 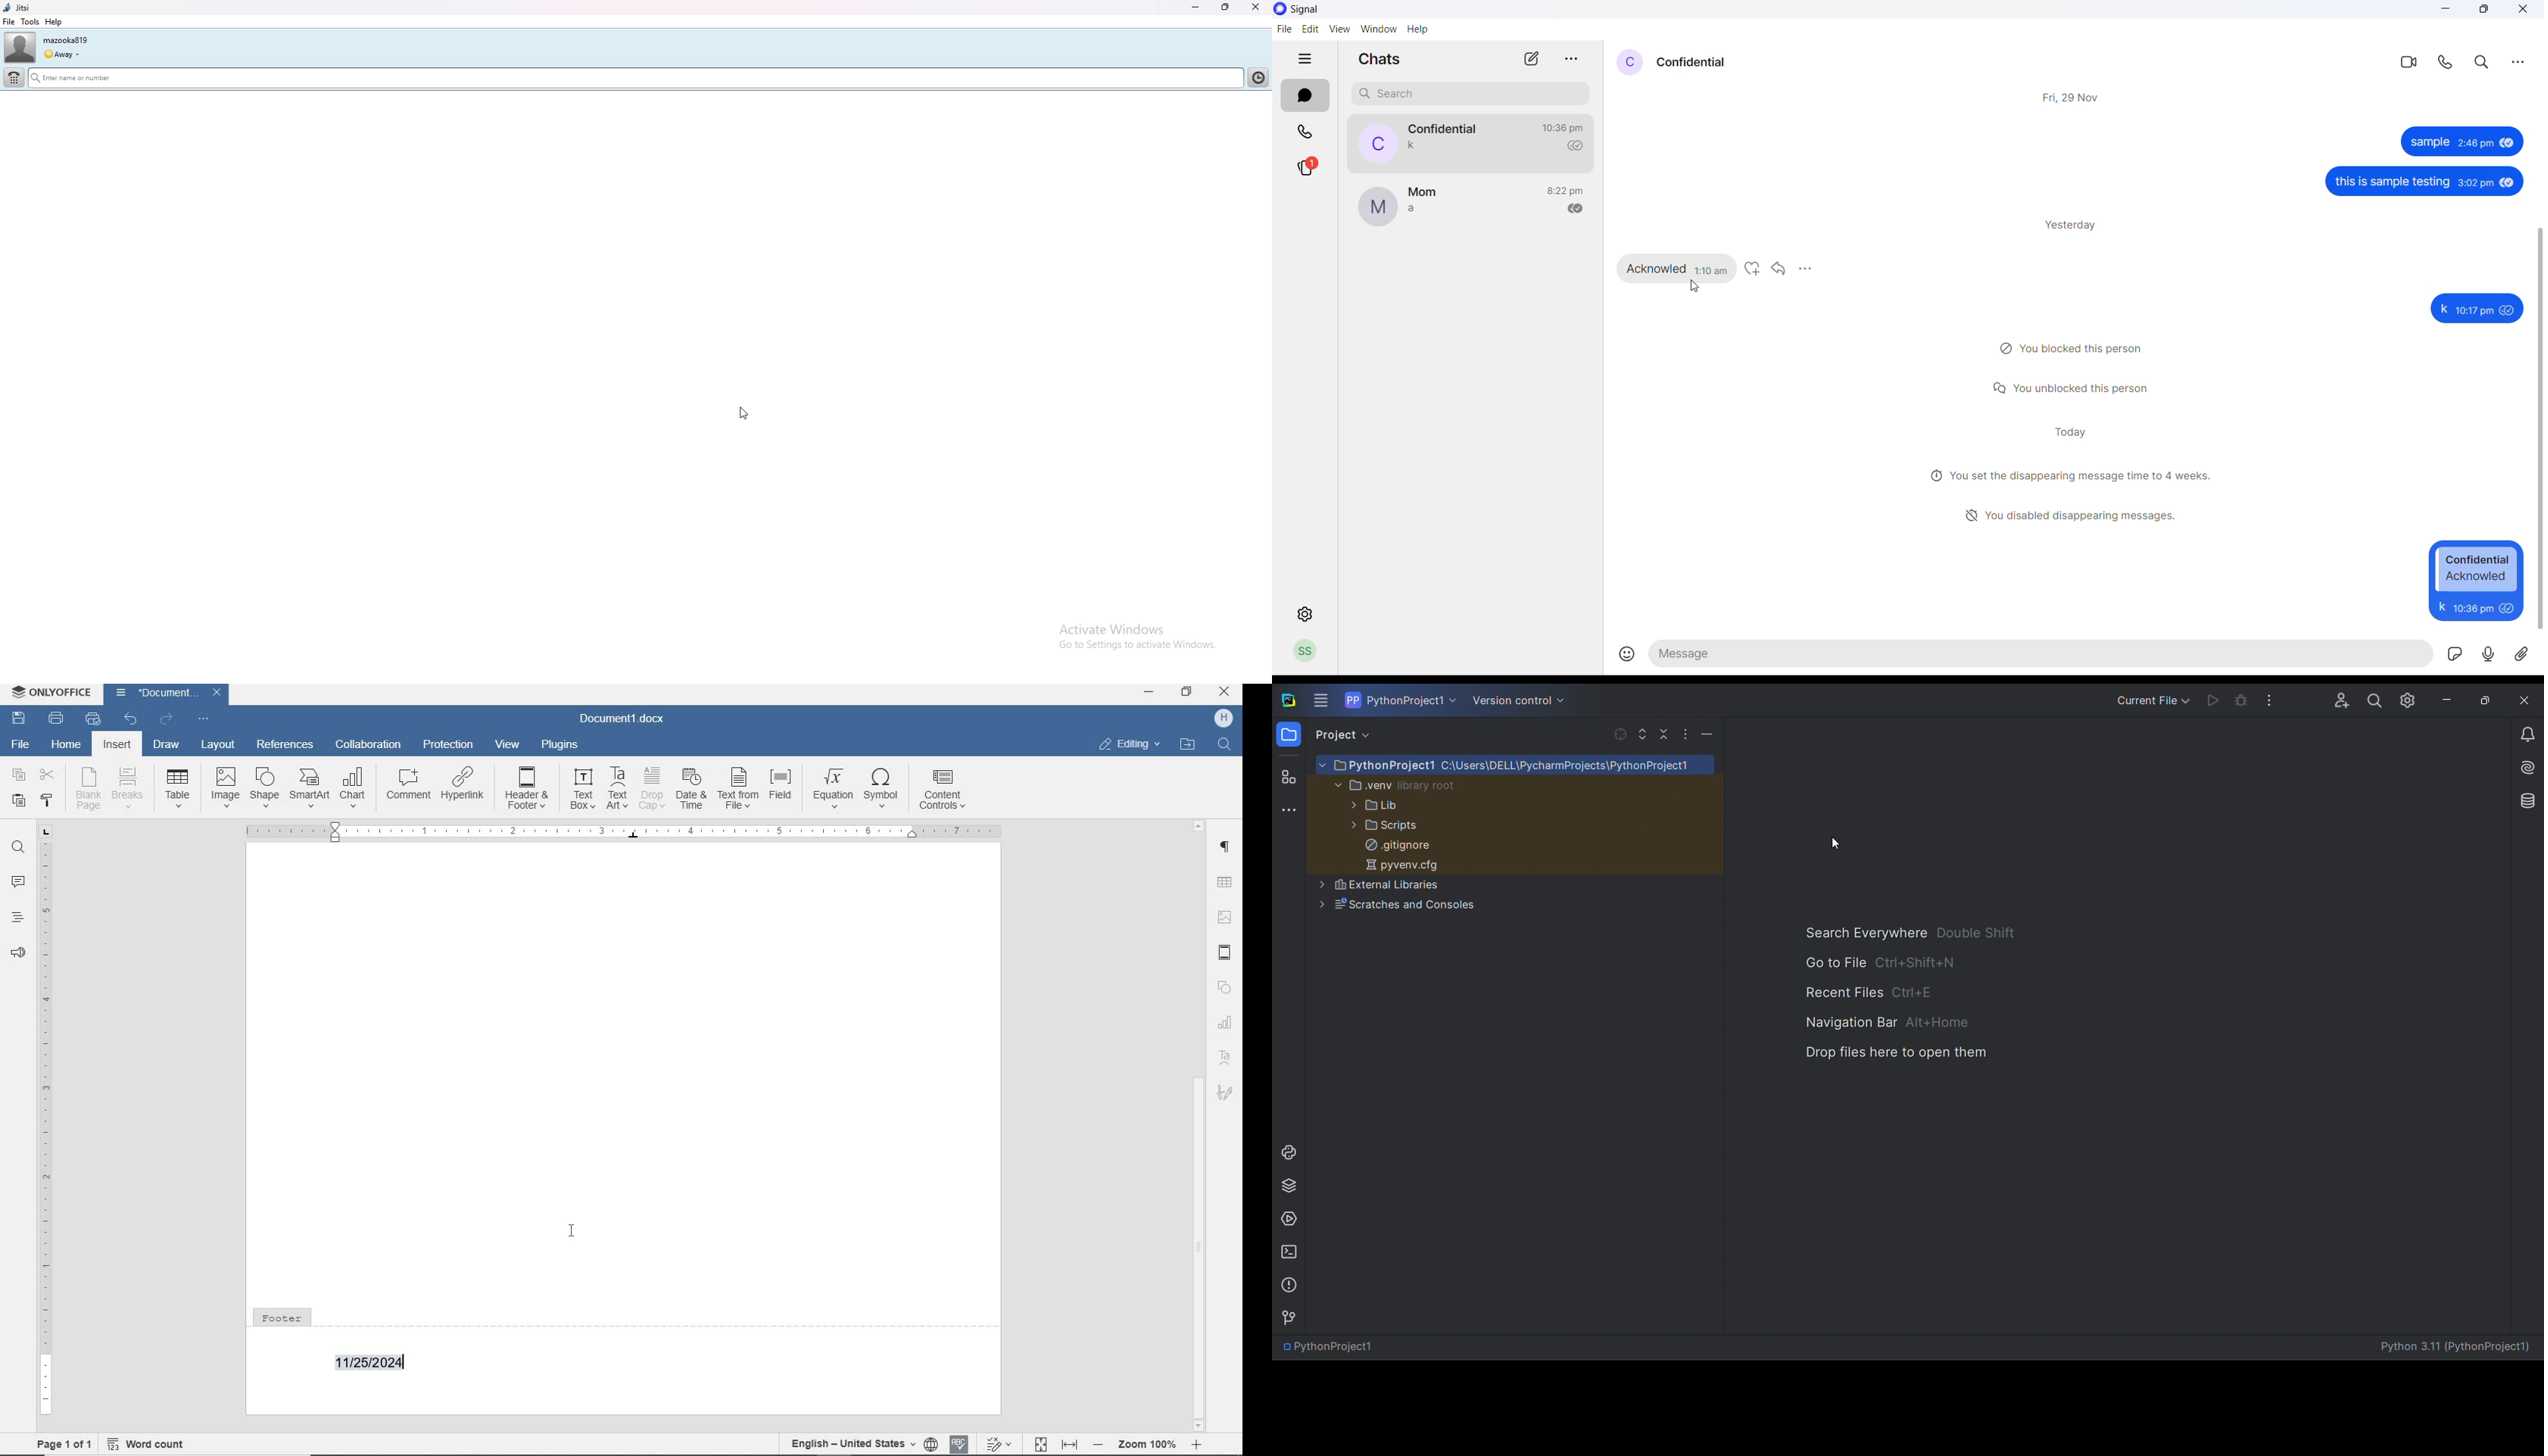 What do you see at coordinates (94, 720) in the screenshot?
I see `quick print` at bounding box center [94, 720].